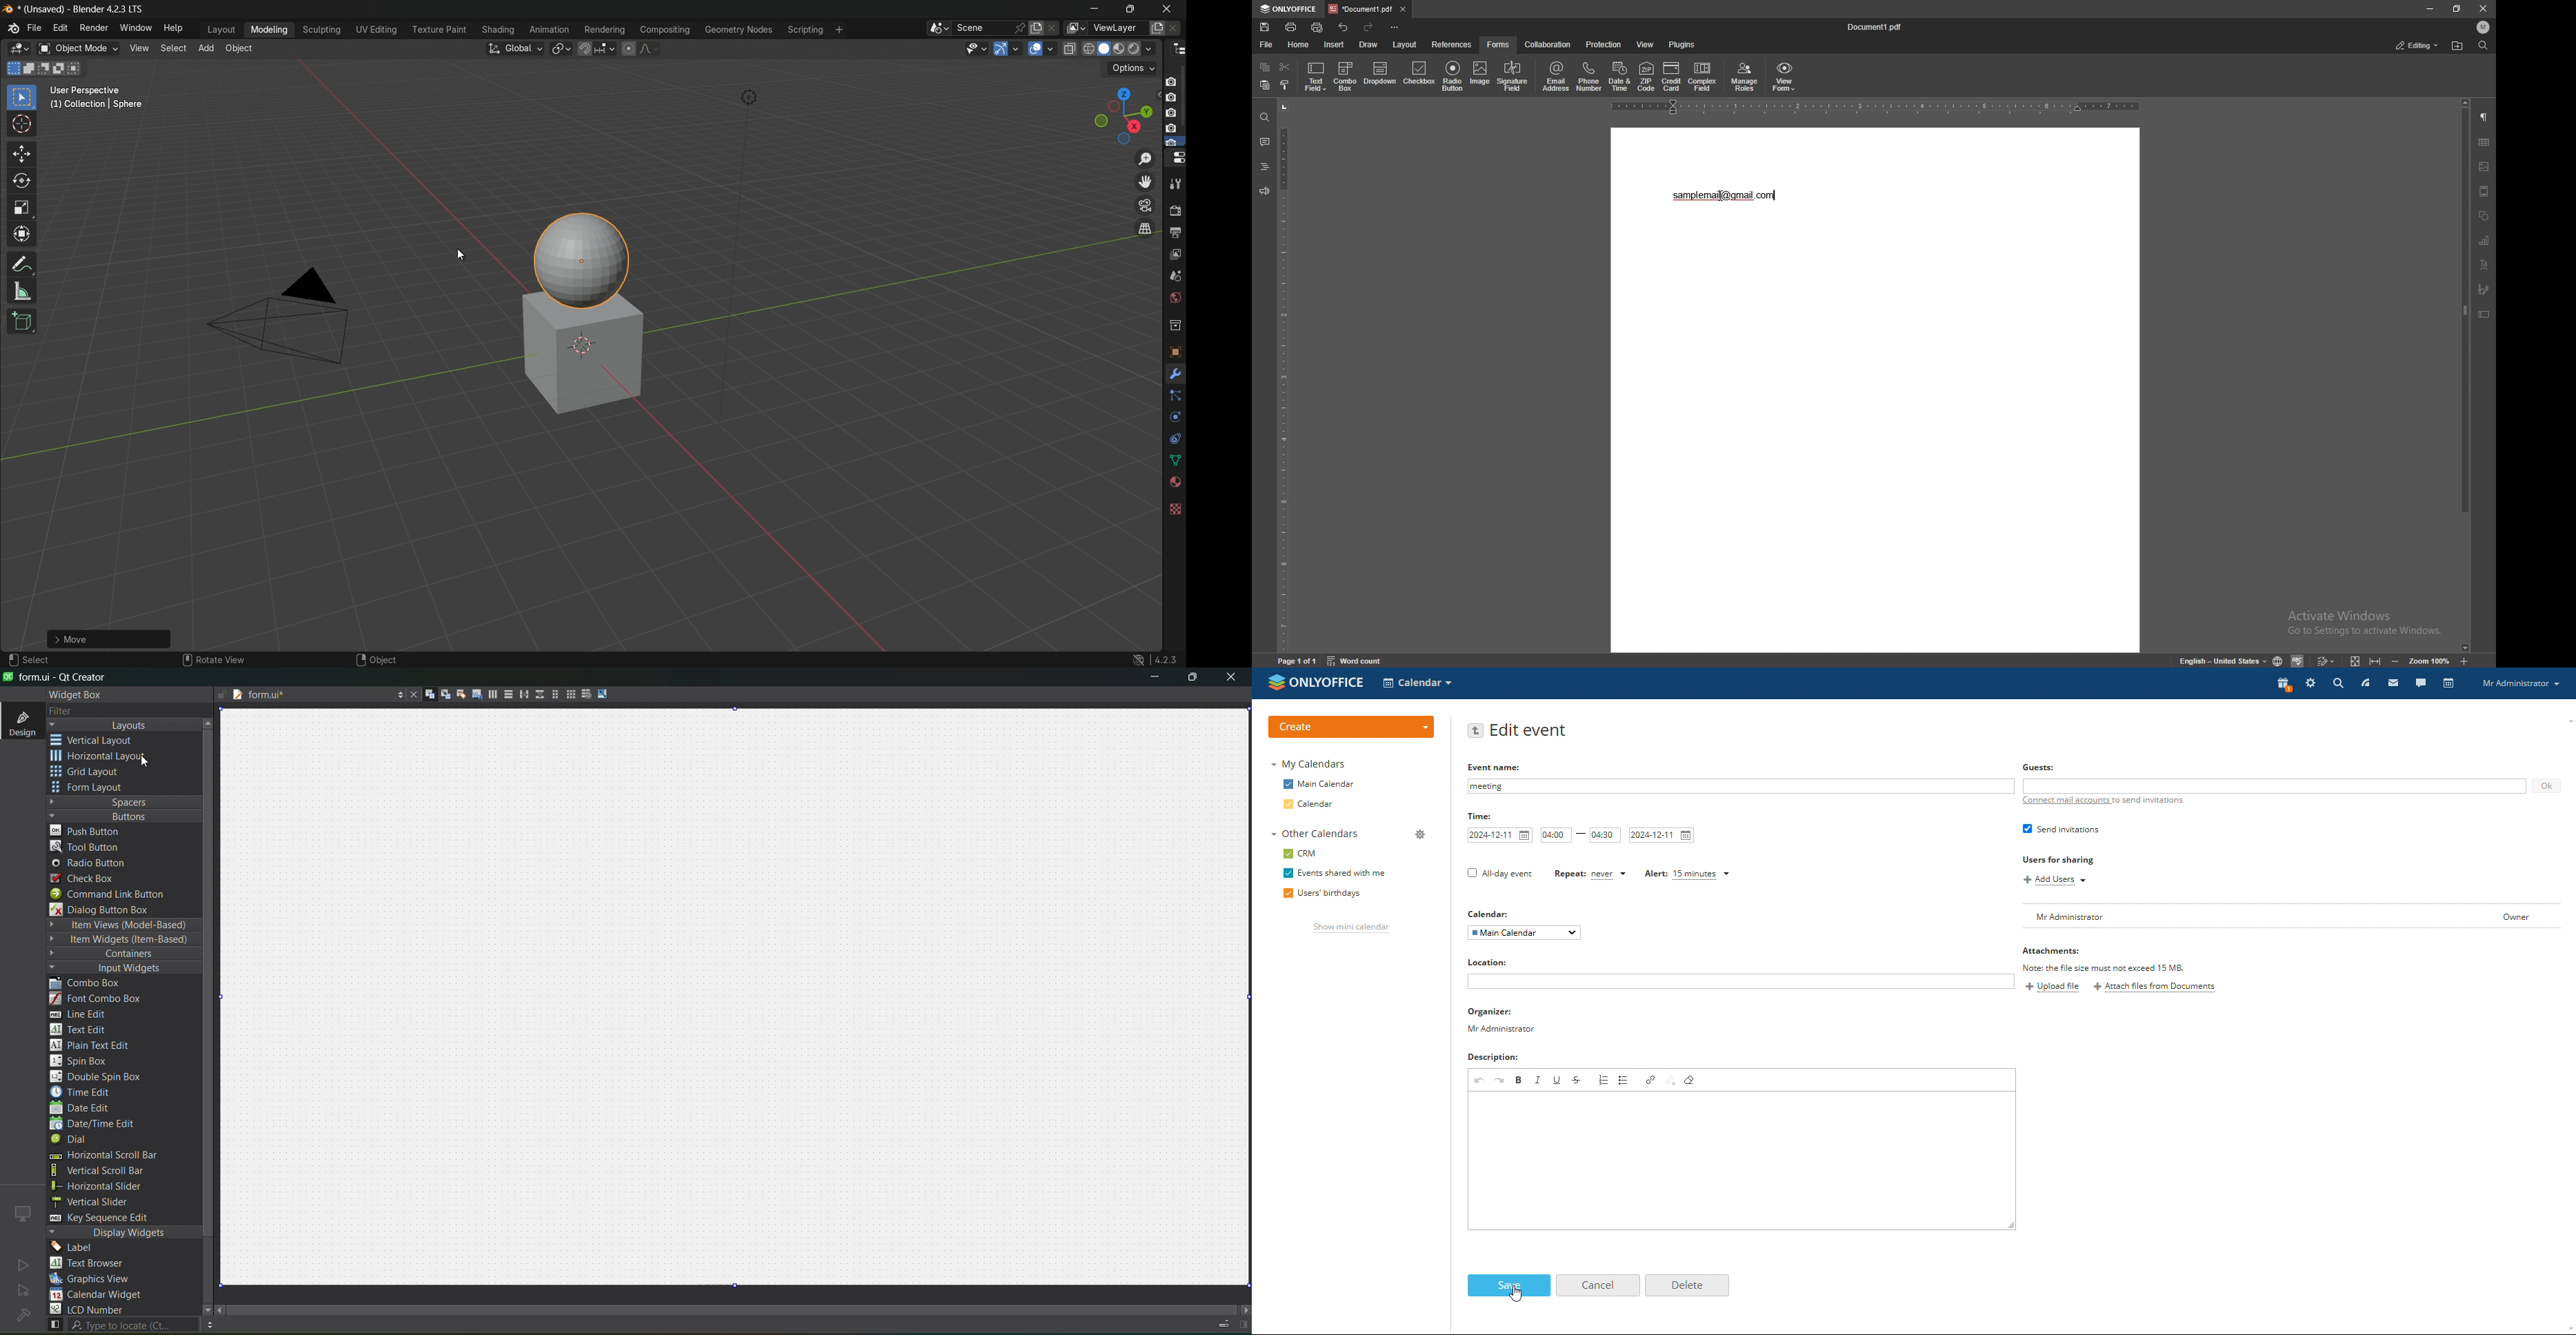  What do you see at coordinates (140, 48) in the screenshot?
I see `view menu` at bounding box center [140, 48].